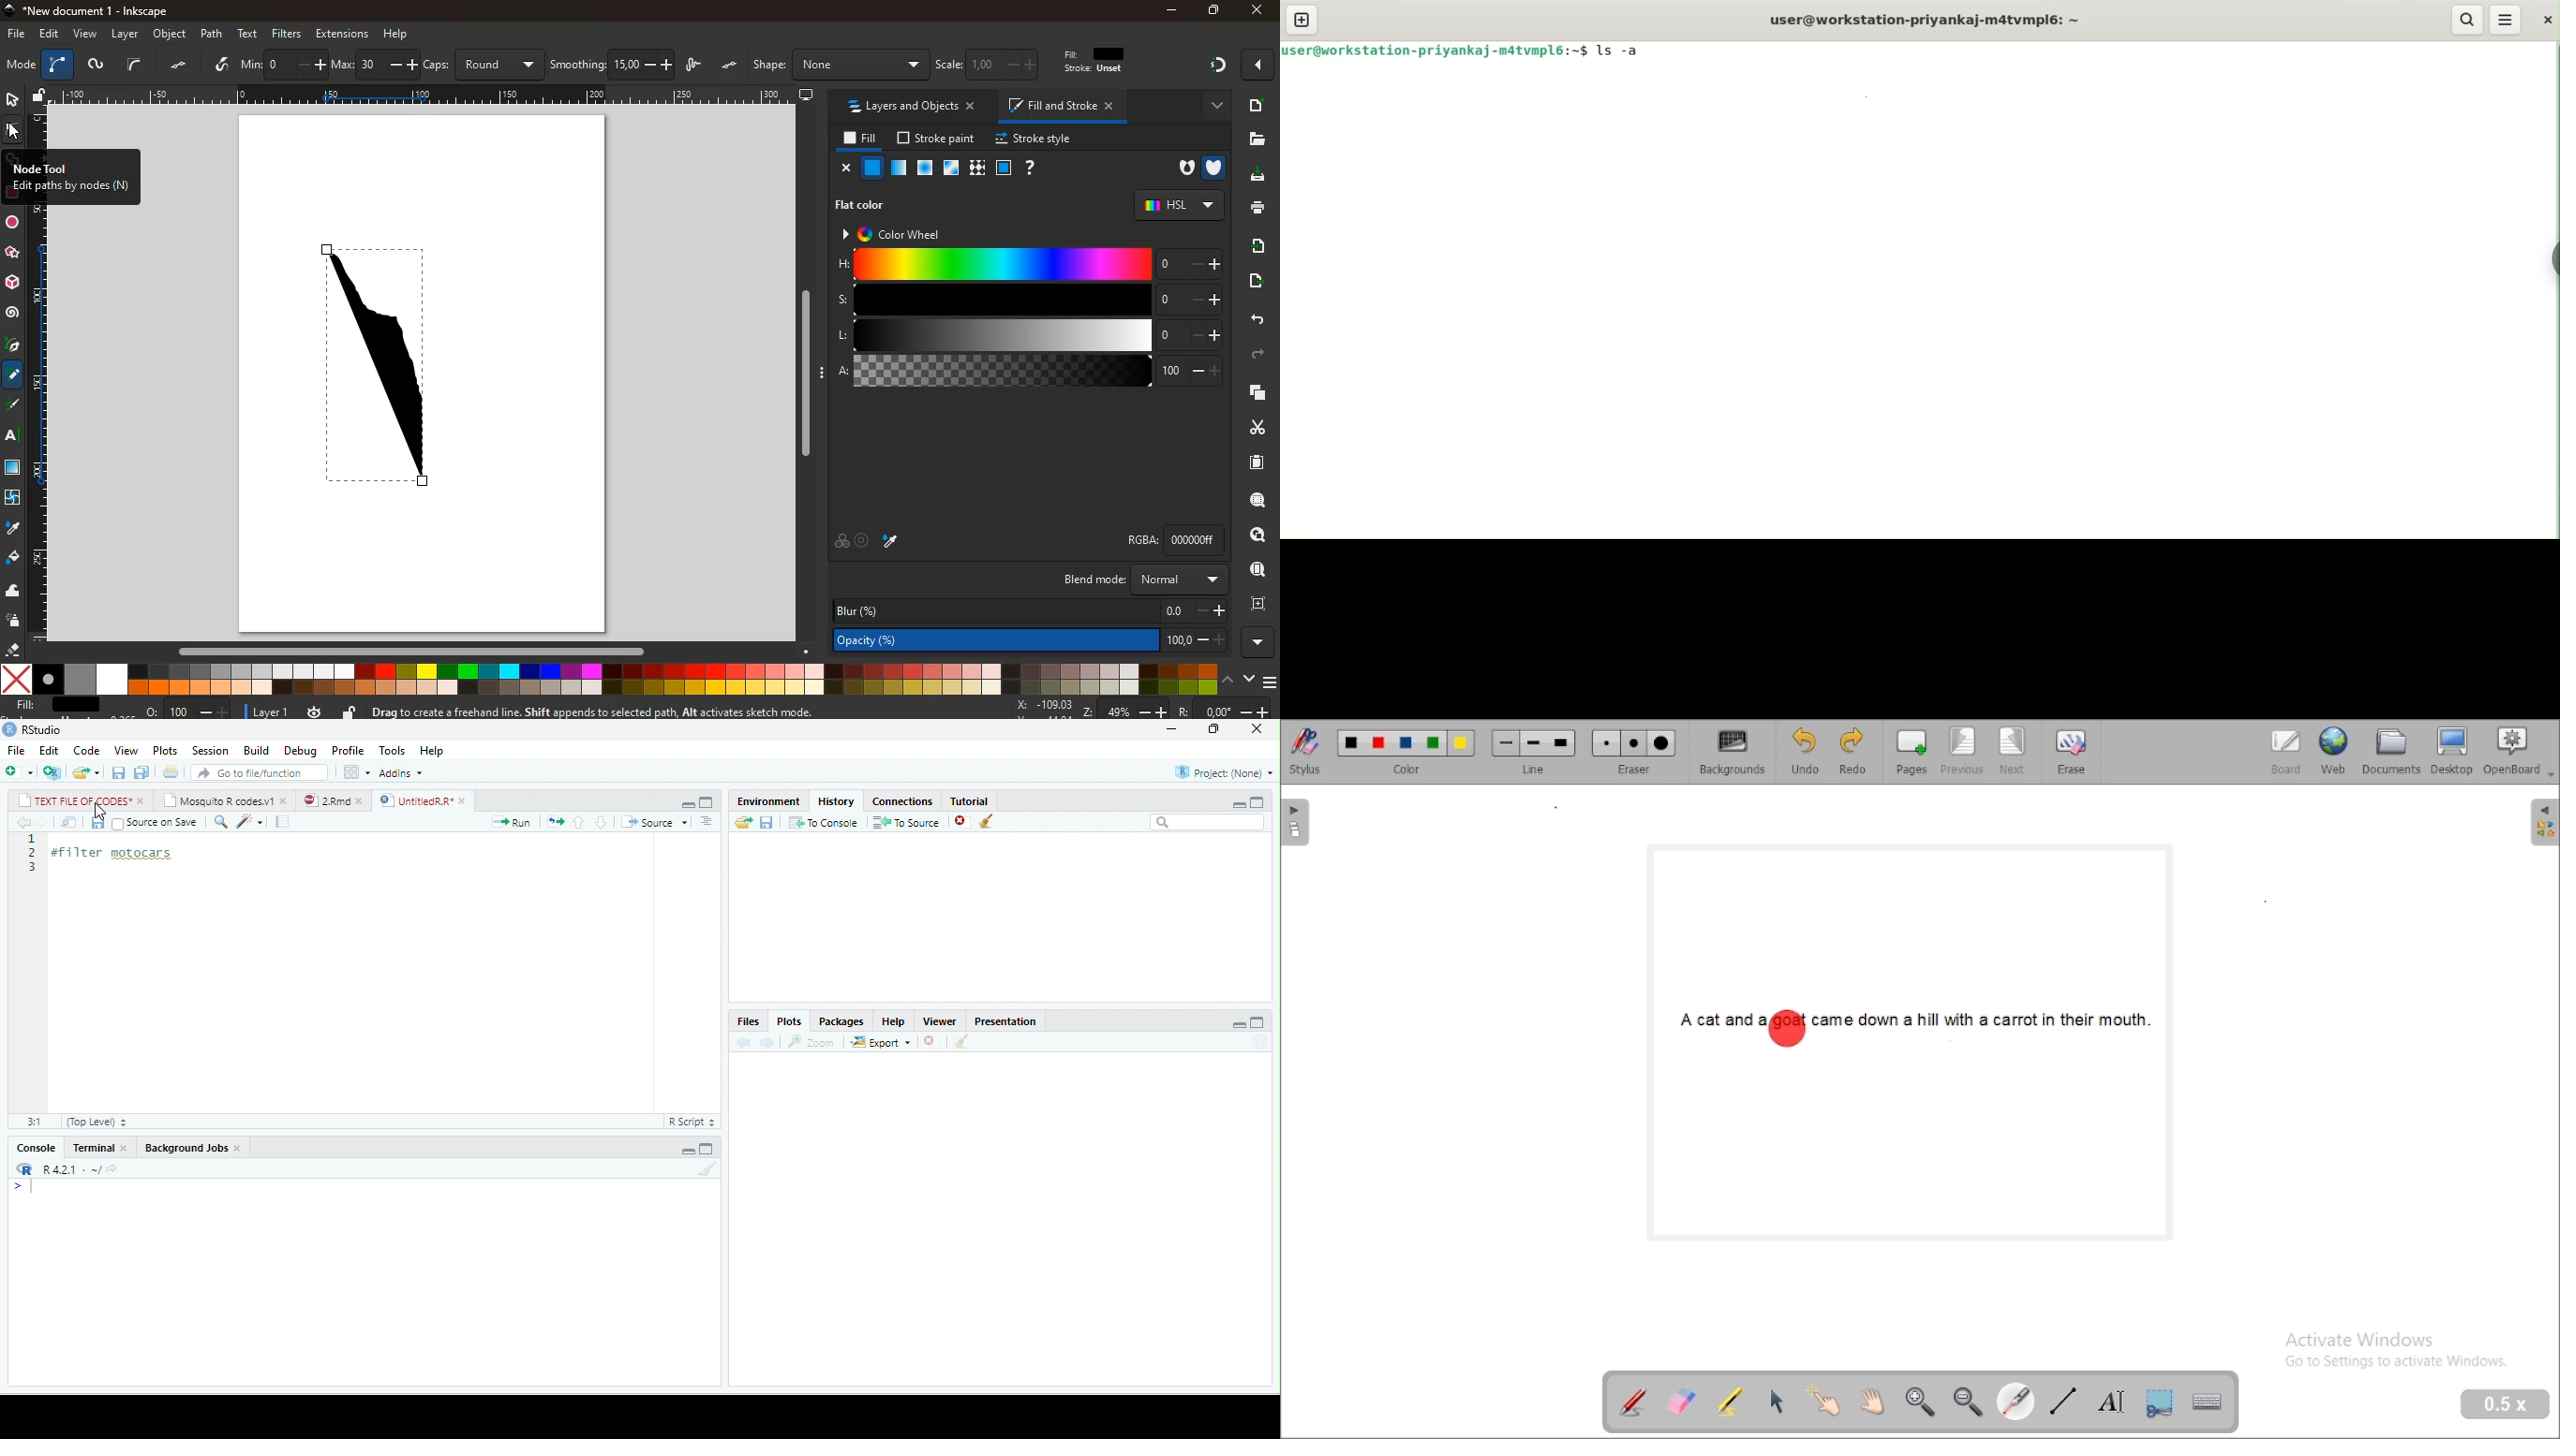 This screenshot has height=1456, width=2576. Describe the element at coordinates (87, 750) in the screenshot. I see `Code` at that location.